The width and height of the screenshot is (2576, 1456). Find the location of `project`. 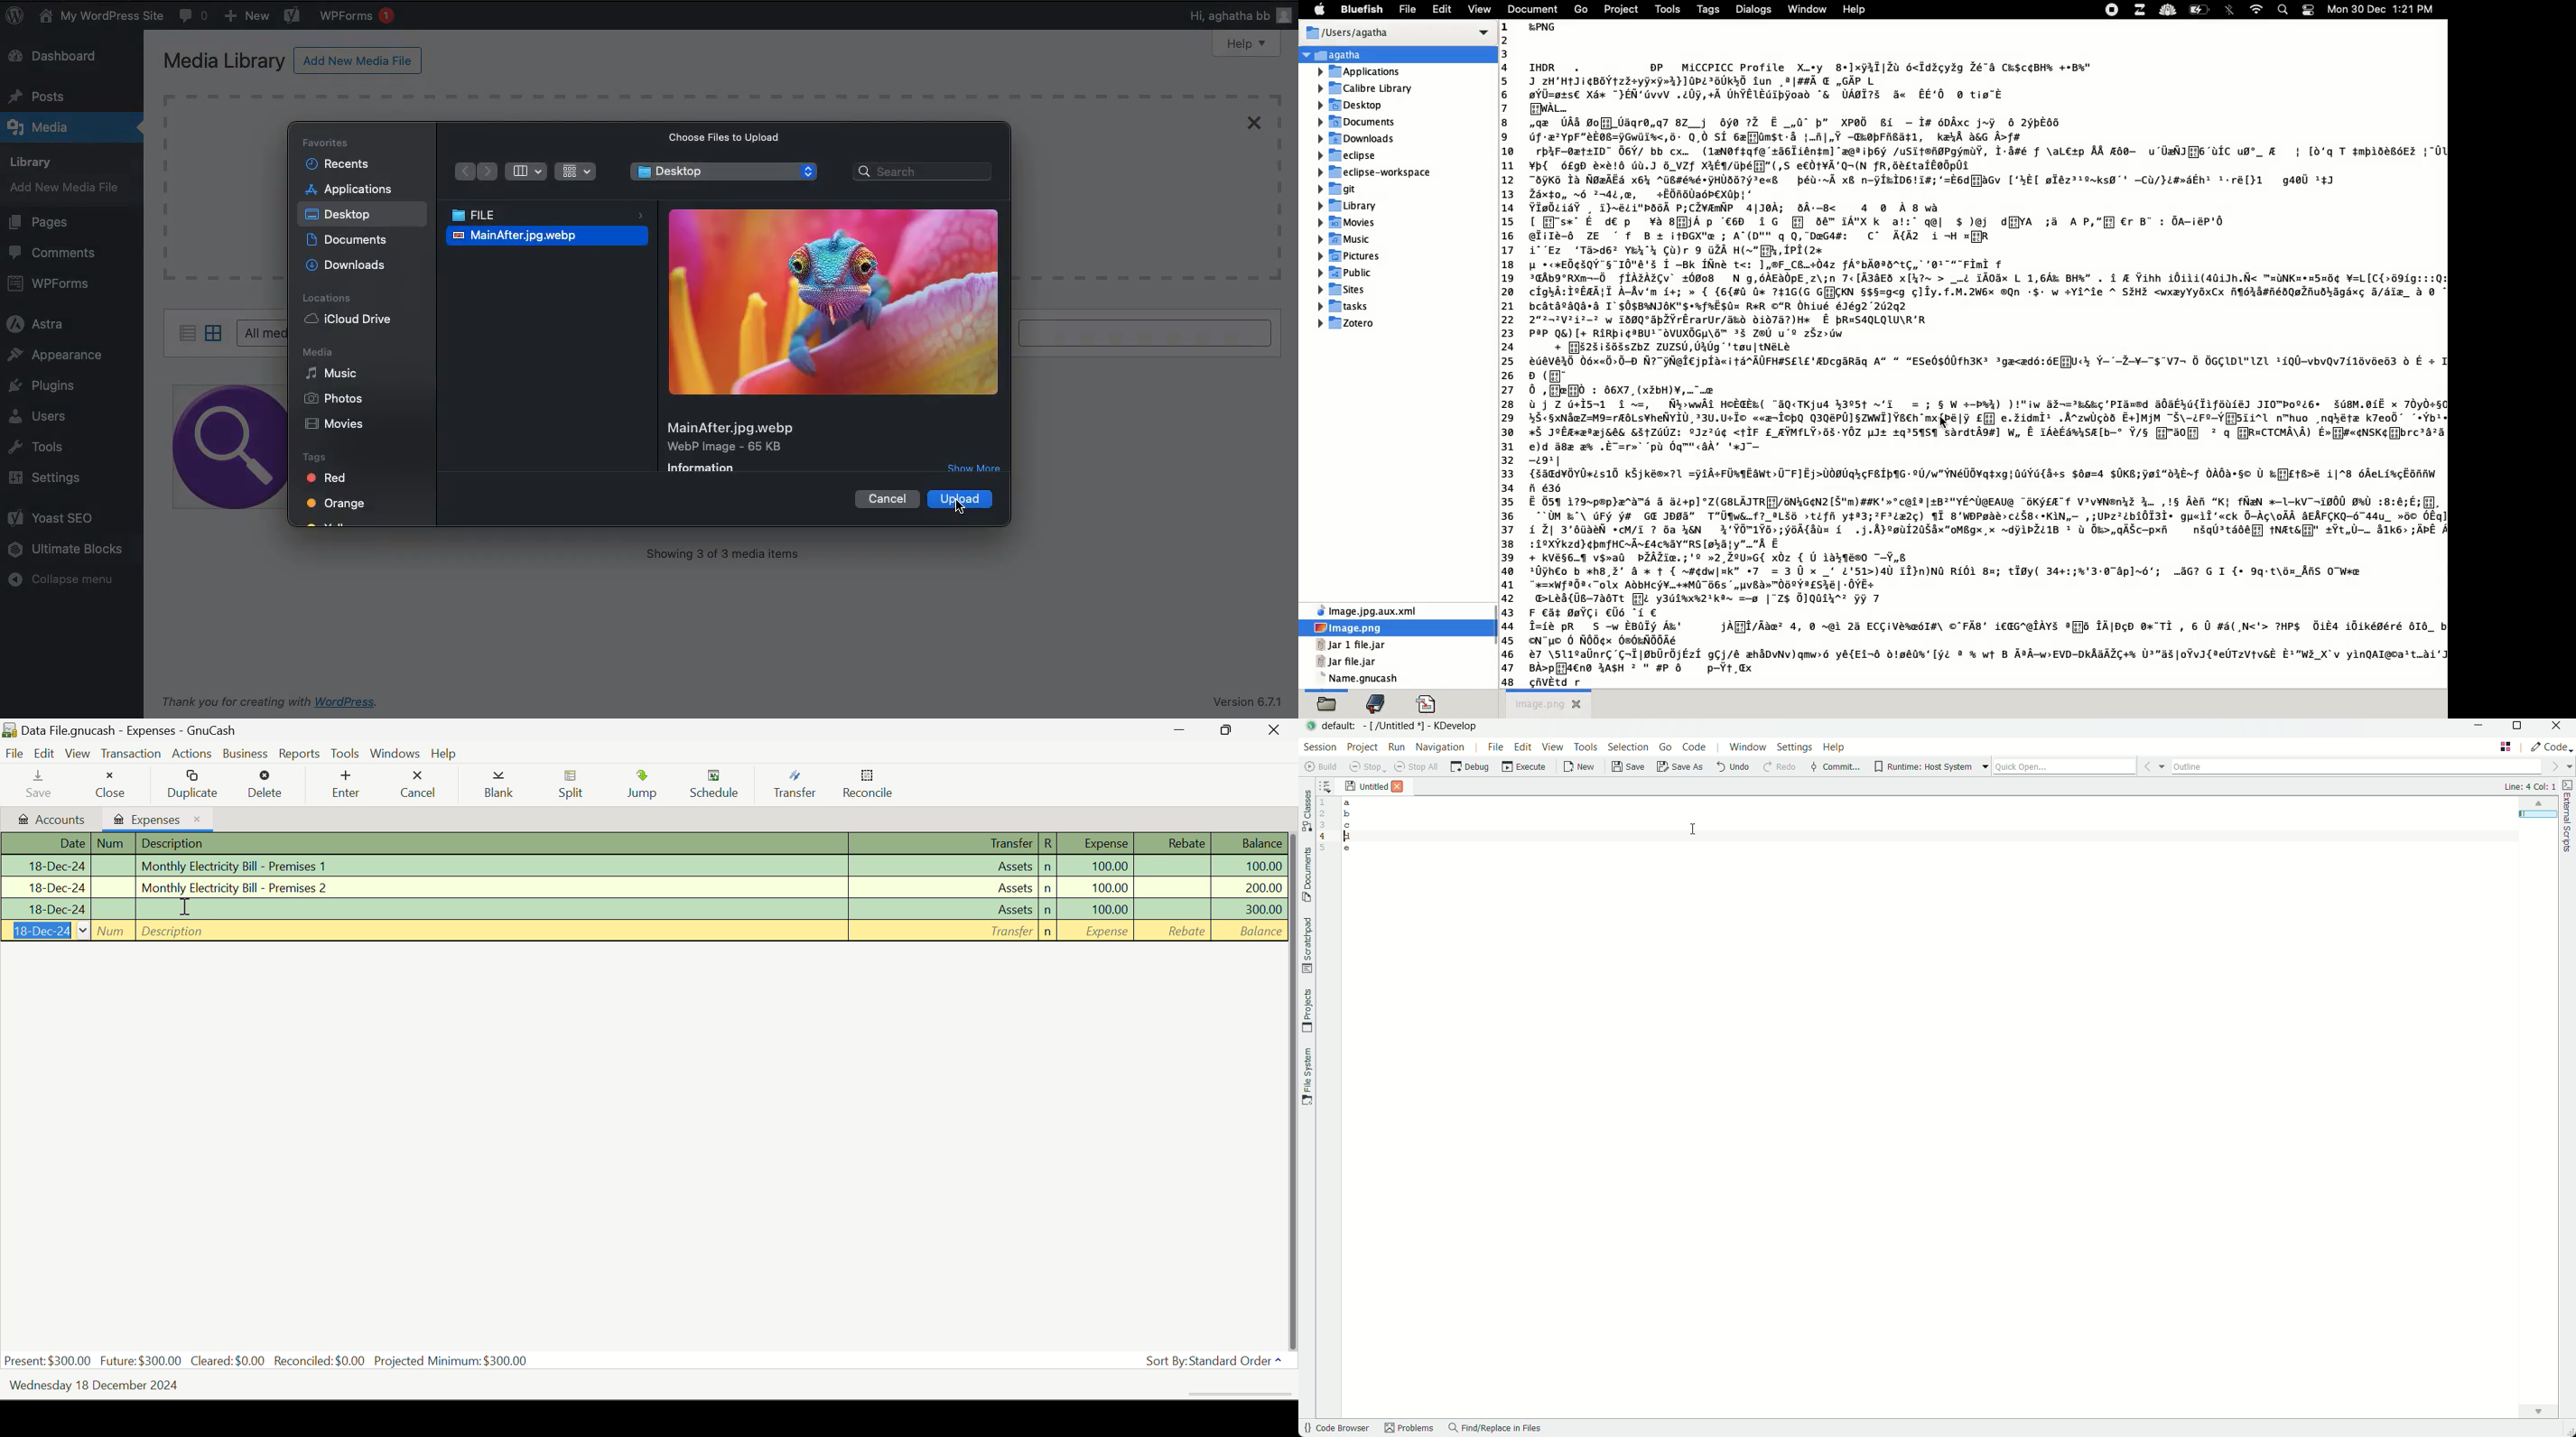

project is located at coordinates (1623, 9).